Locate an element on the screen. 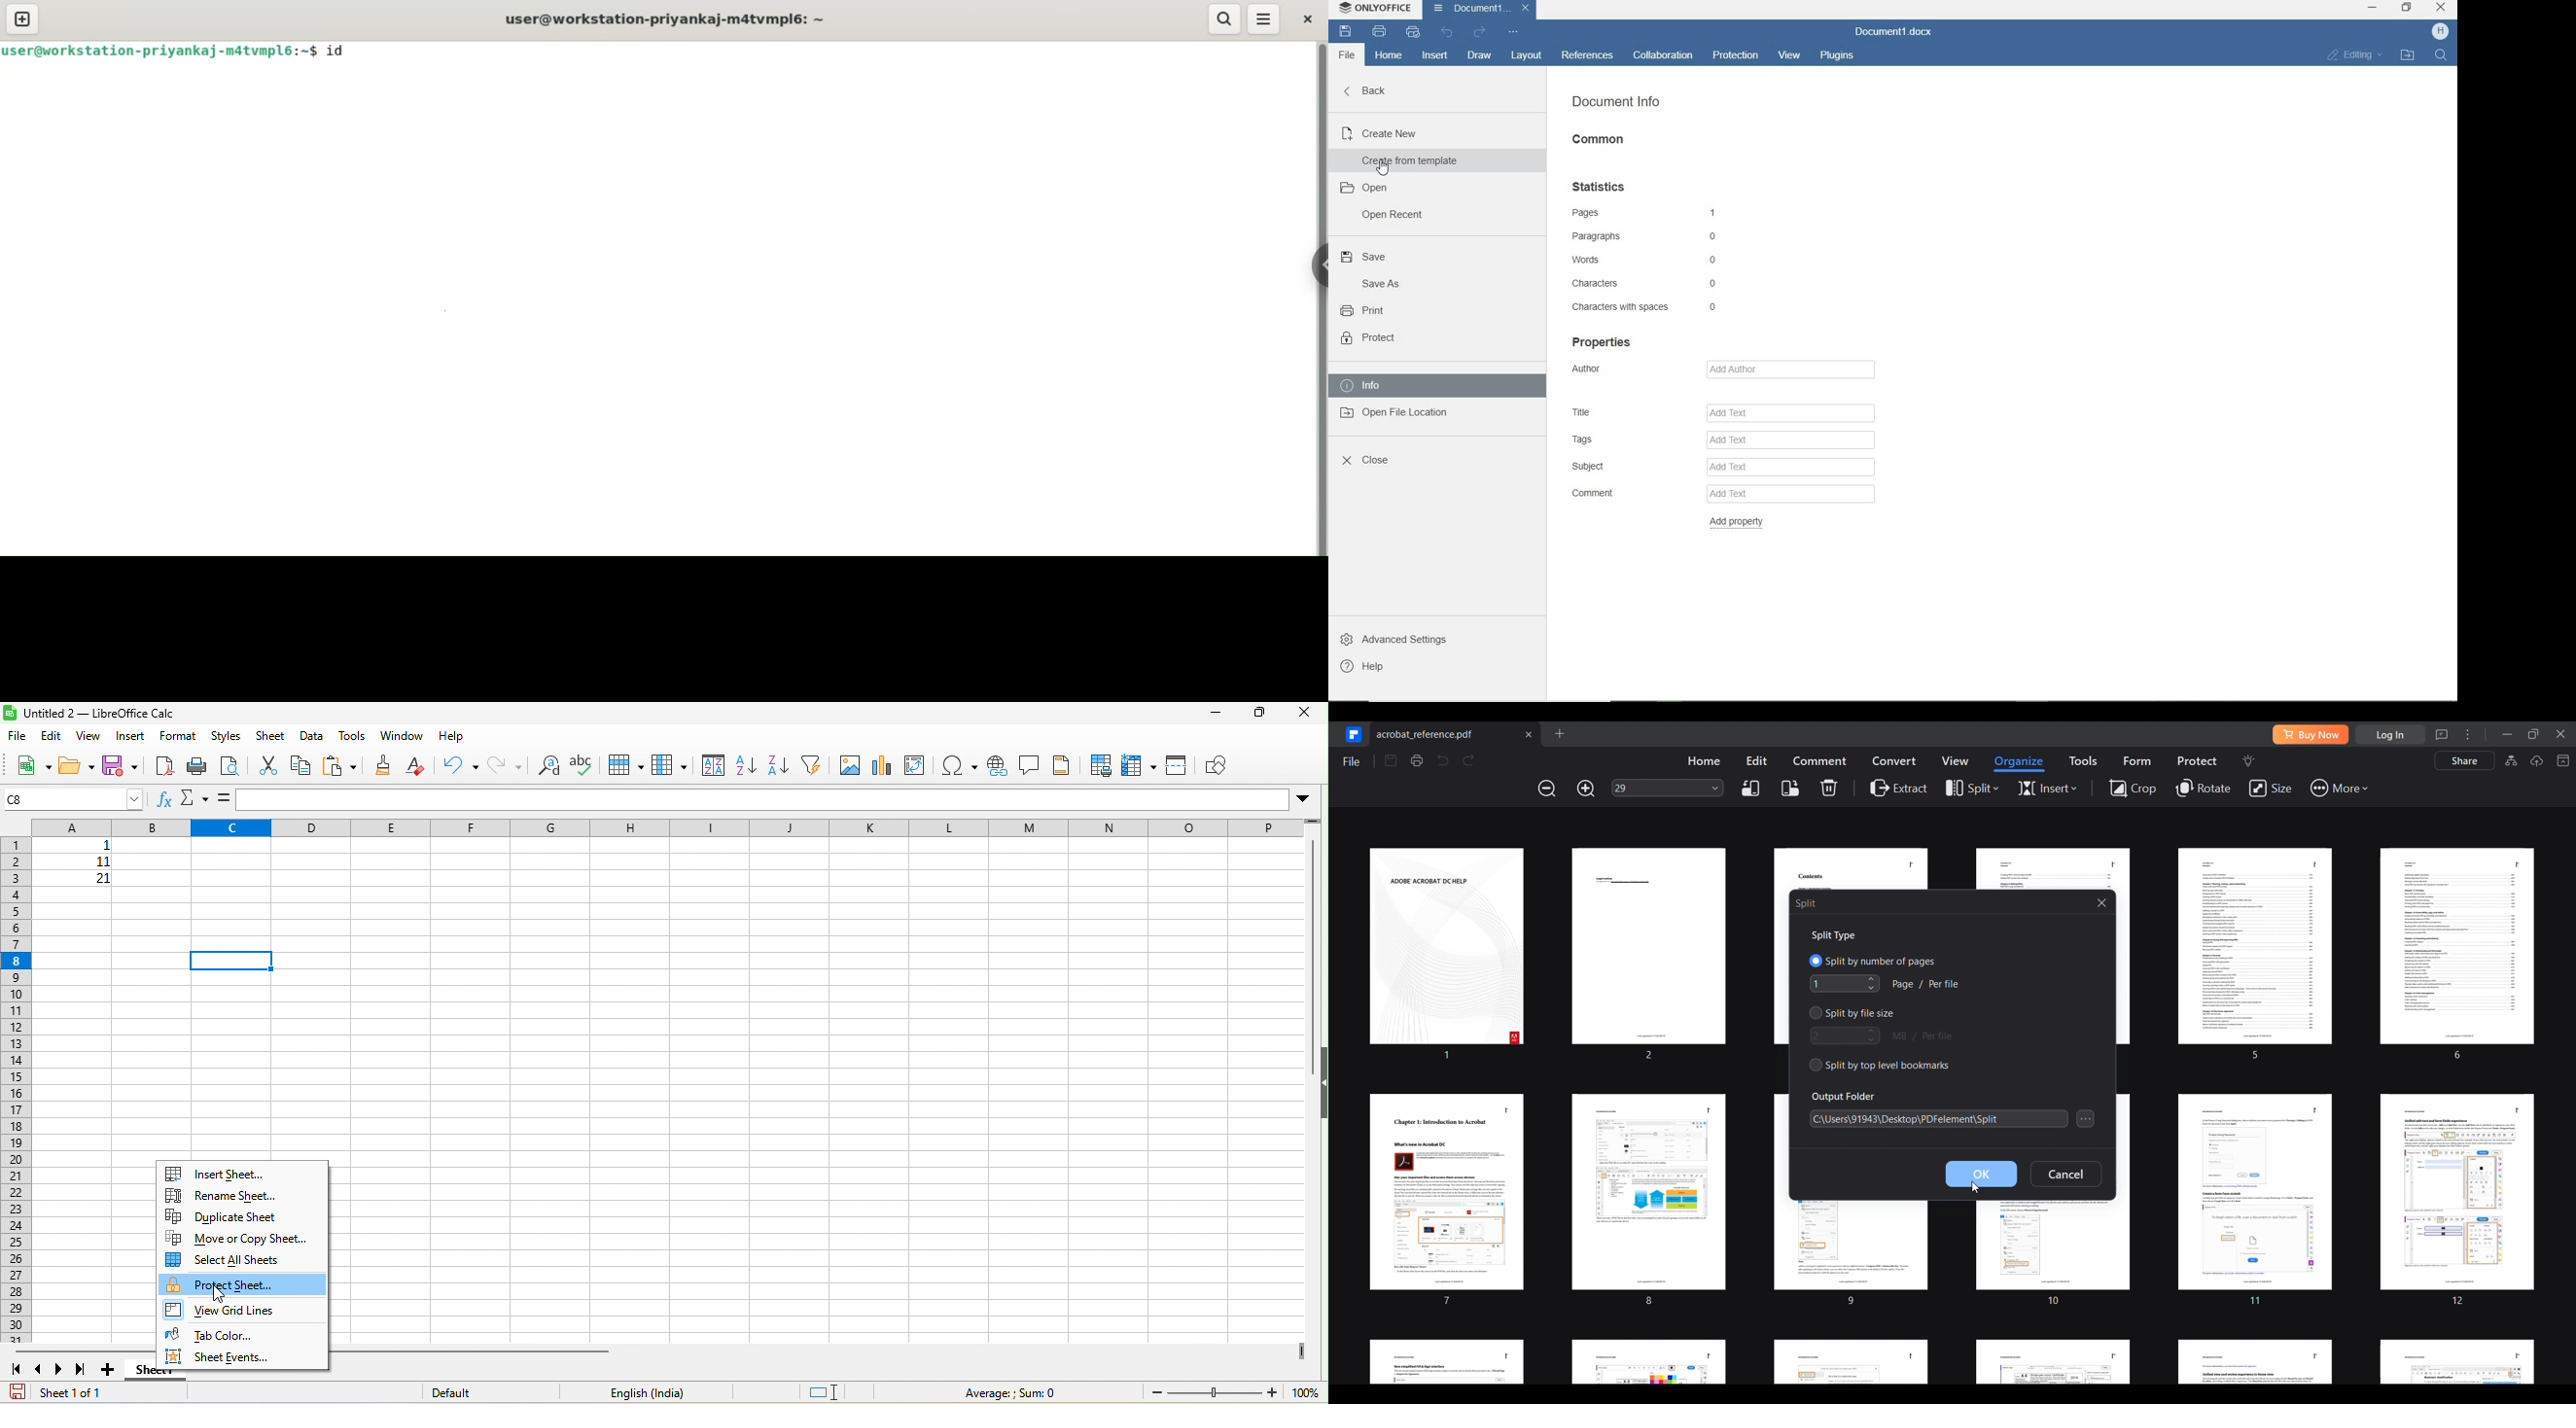 The image size is (2576, 1428). search is located at coordinates (2439, 56).